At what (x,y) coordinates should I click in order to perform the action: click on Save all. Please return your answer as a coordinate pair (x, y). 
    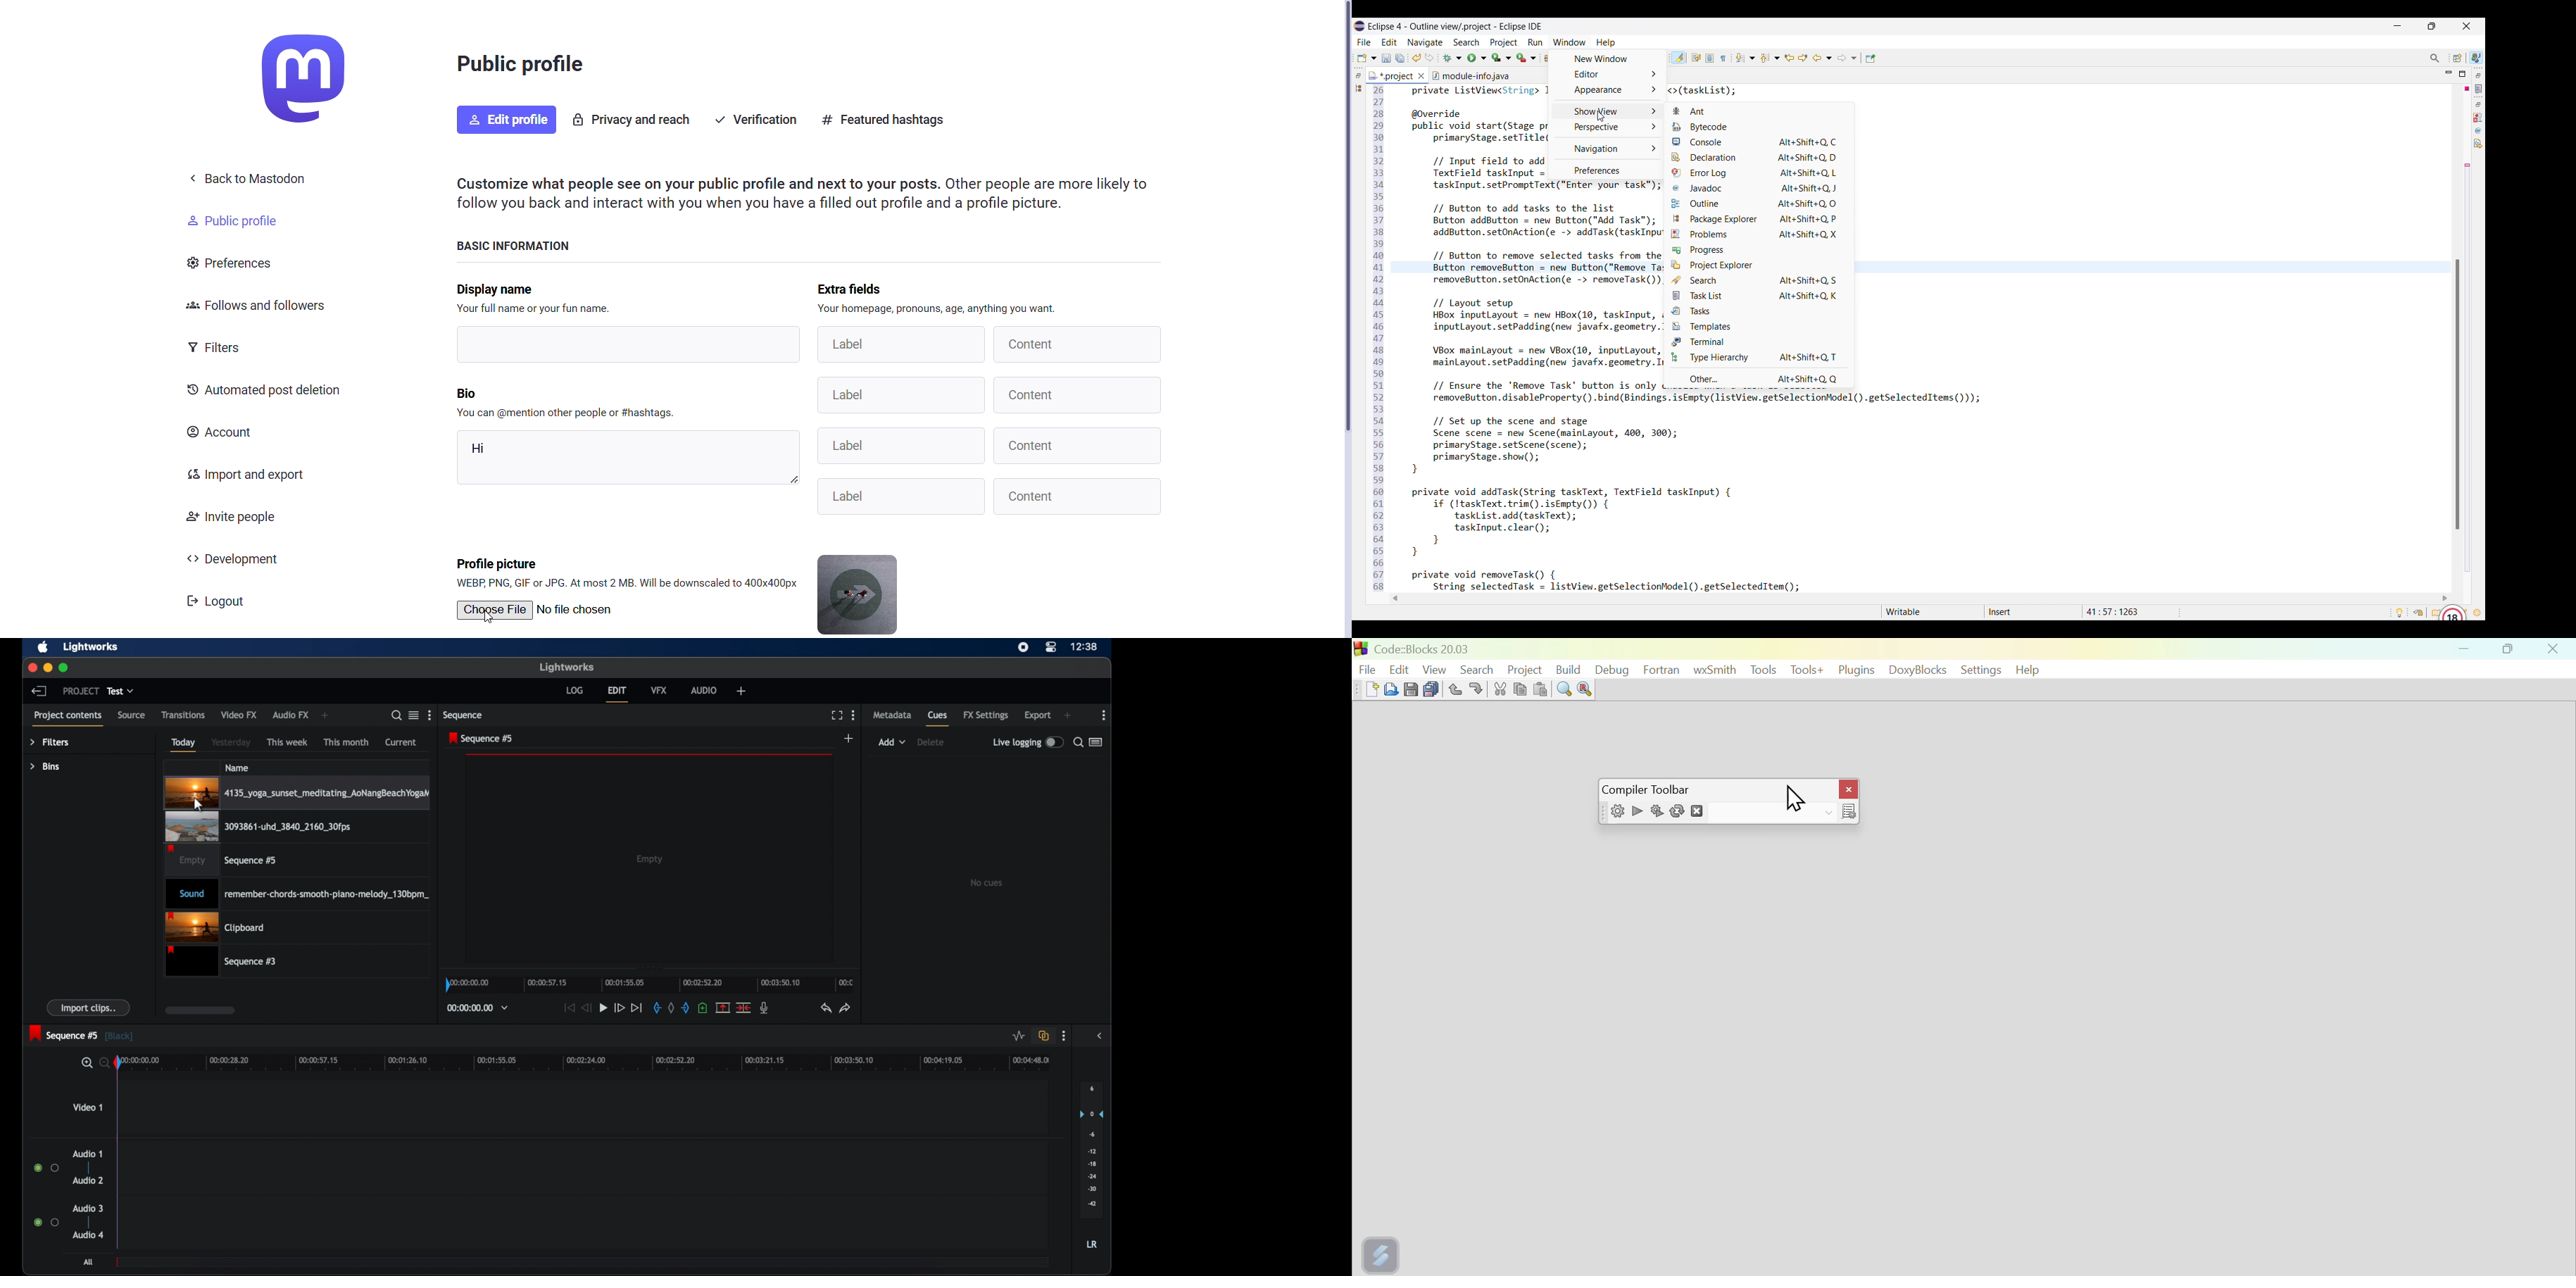
    Looking at the image, I should click on (1400, 58).